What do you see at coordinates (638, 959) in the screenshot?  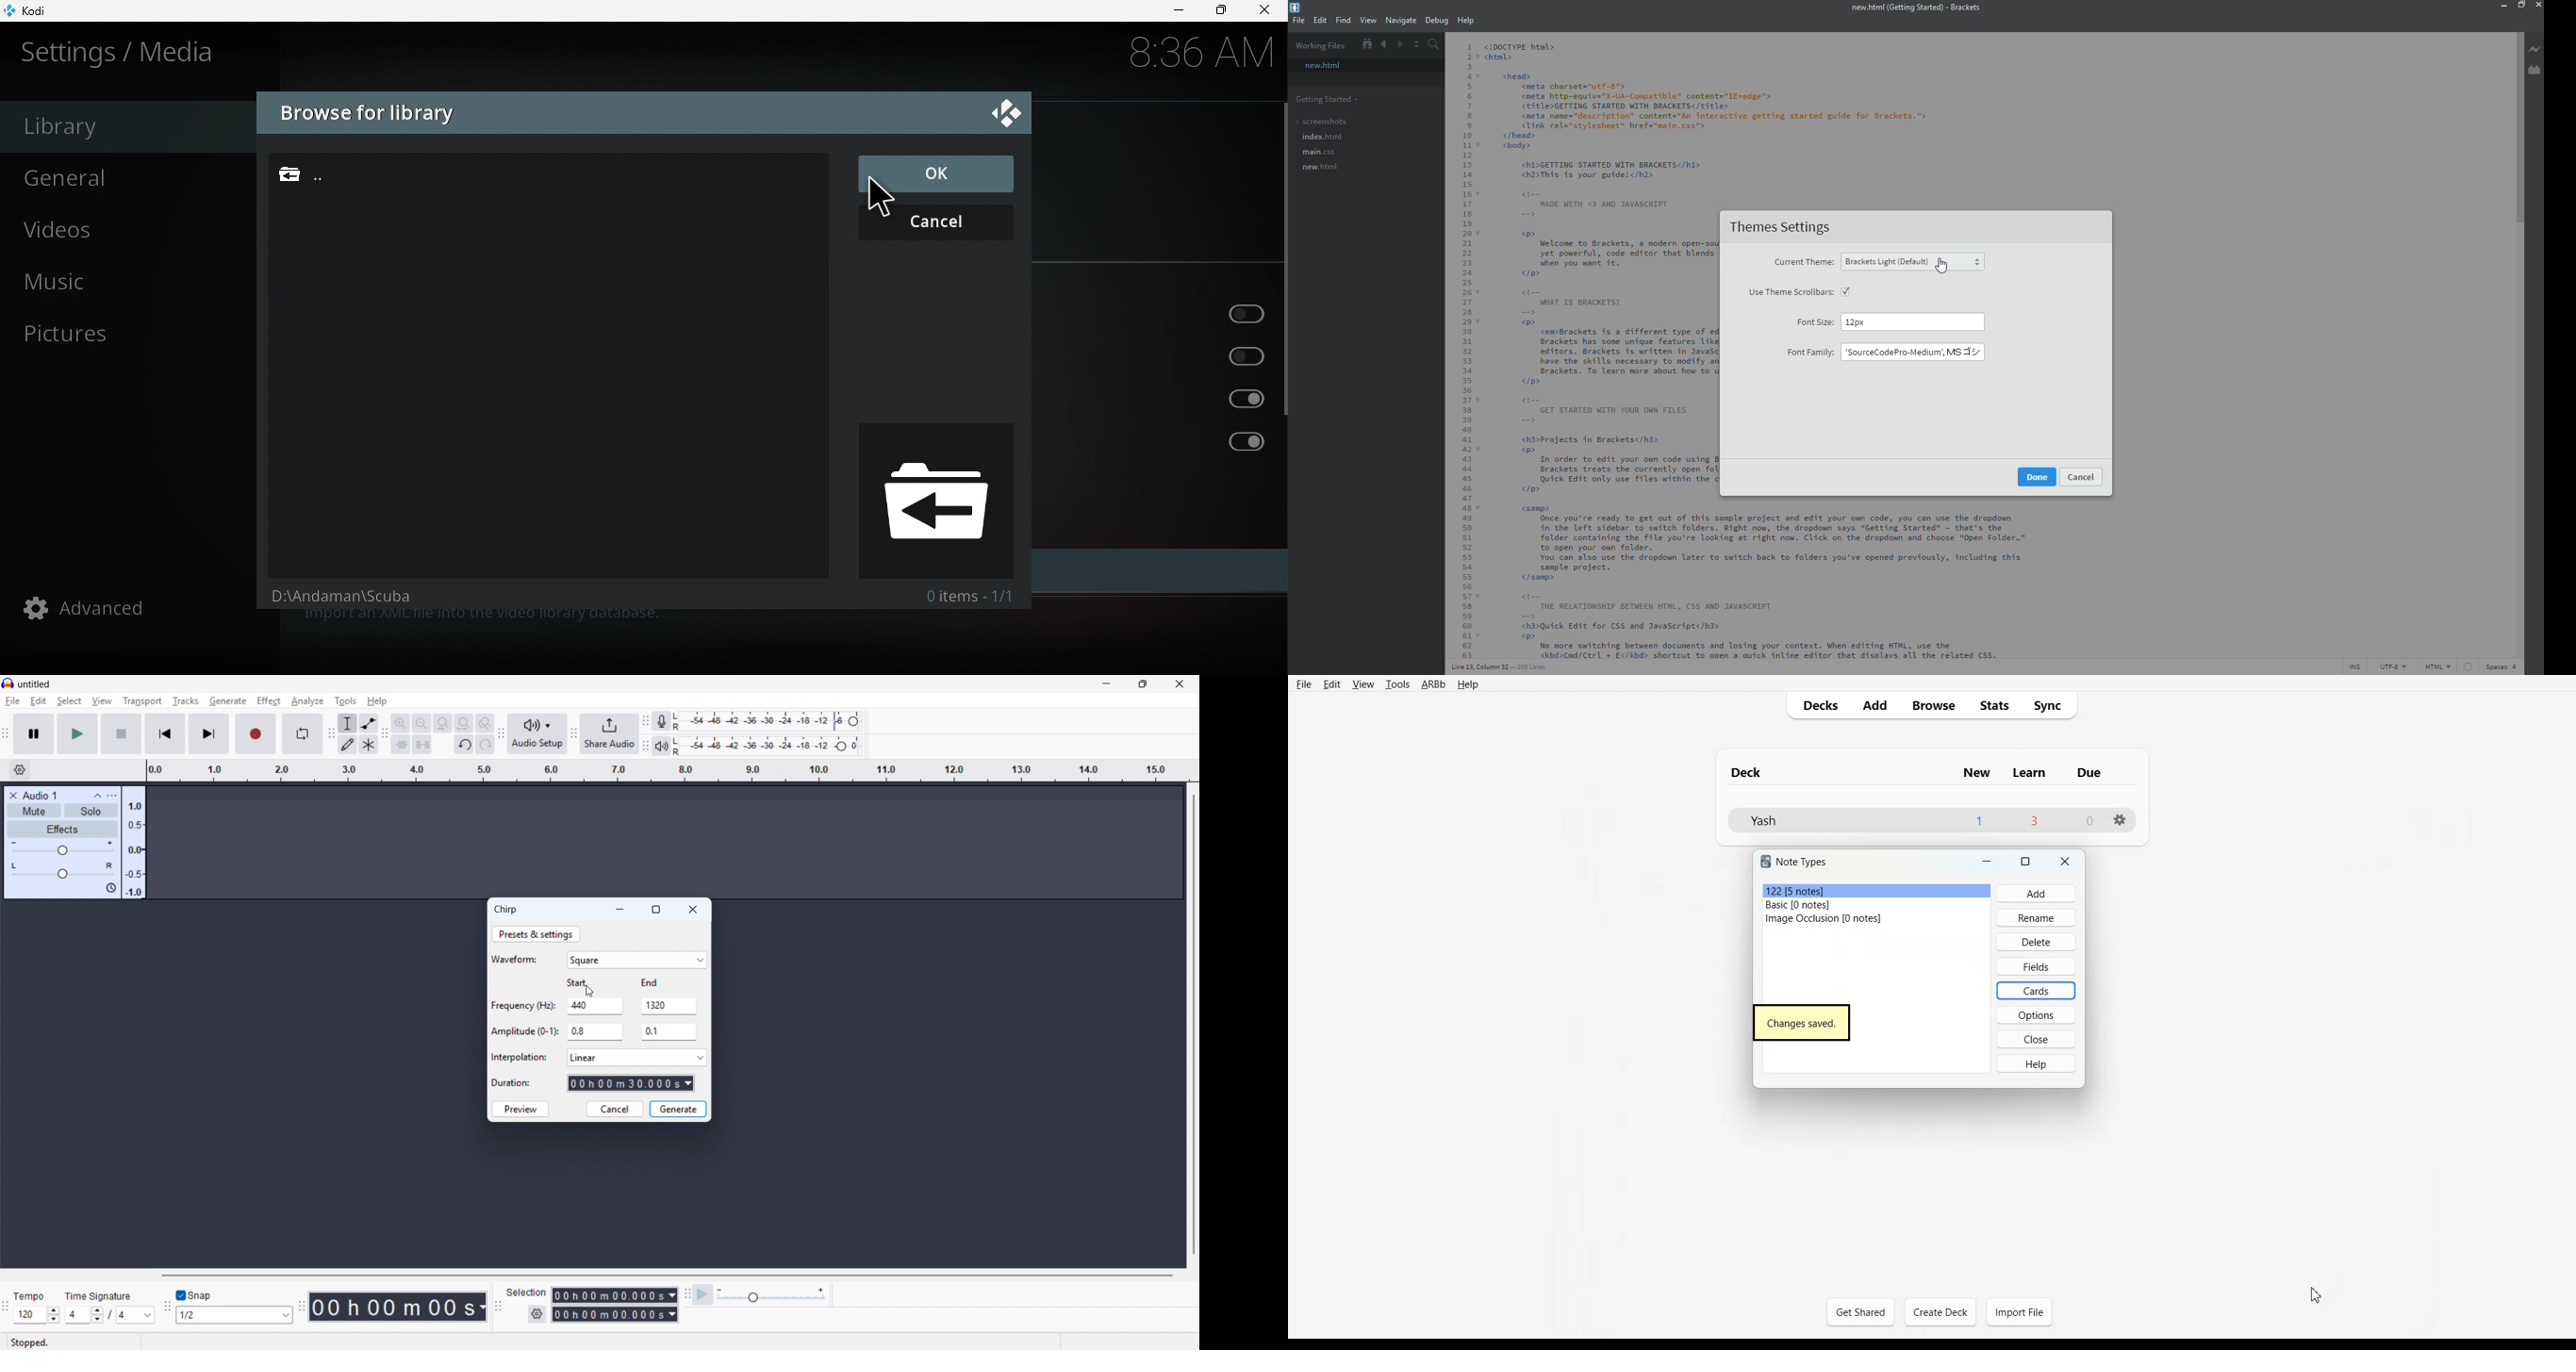 I see `Square waveform selected` at bounding box center [638, 959].